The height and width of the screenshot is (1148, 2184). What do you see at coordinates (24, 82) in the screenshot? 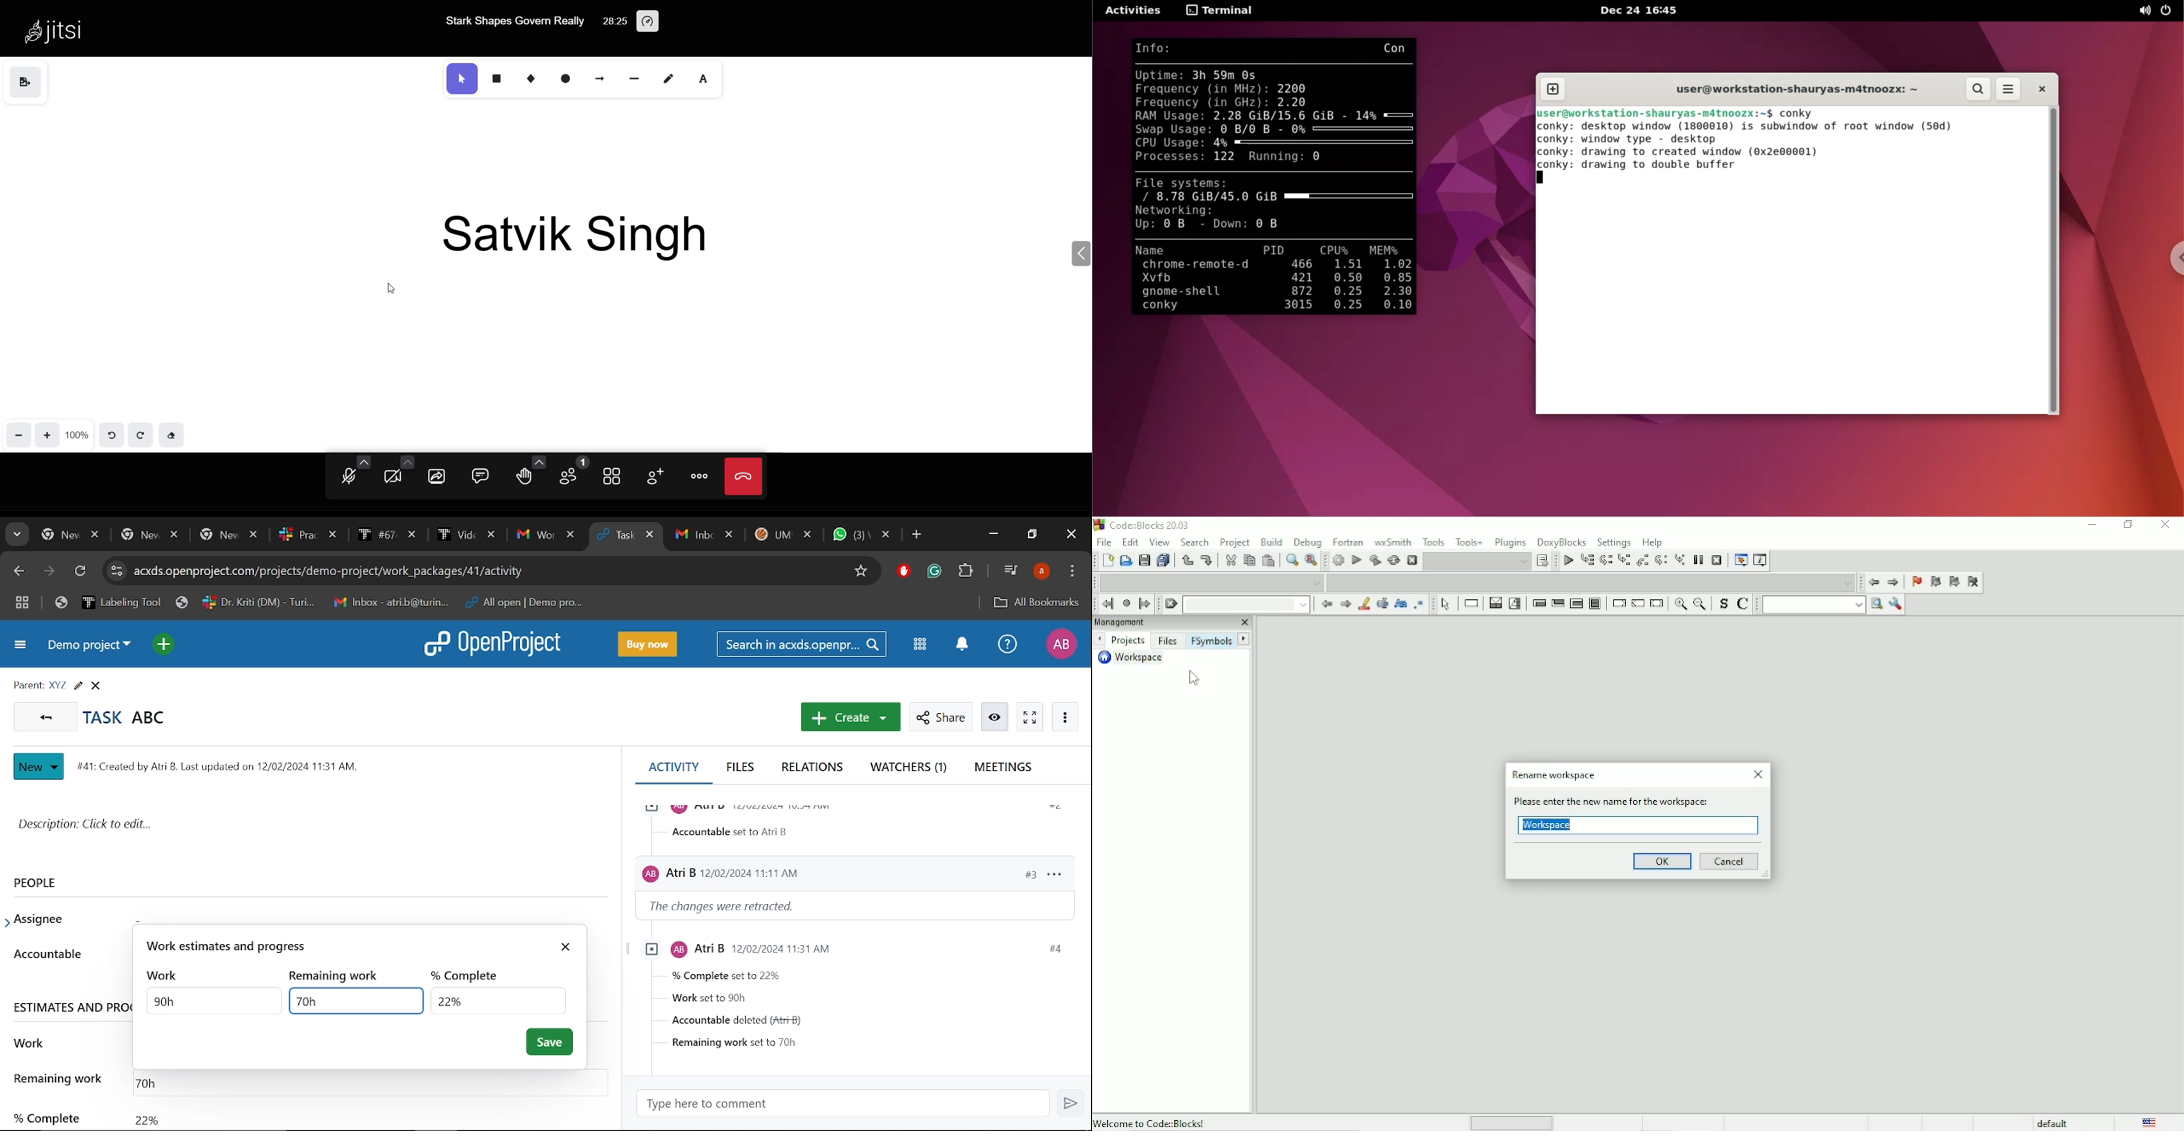
I see `save as image` at bounding box center [24, 82].